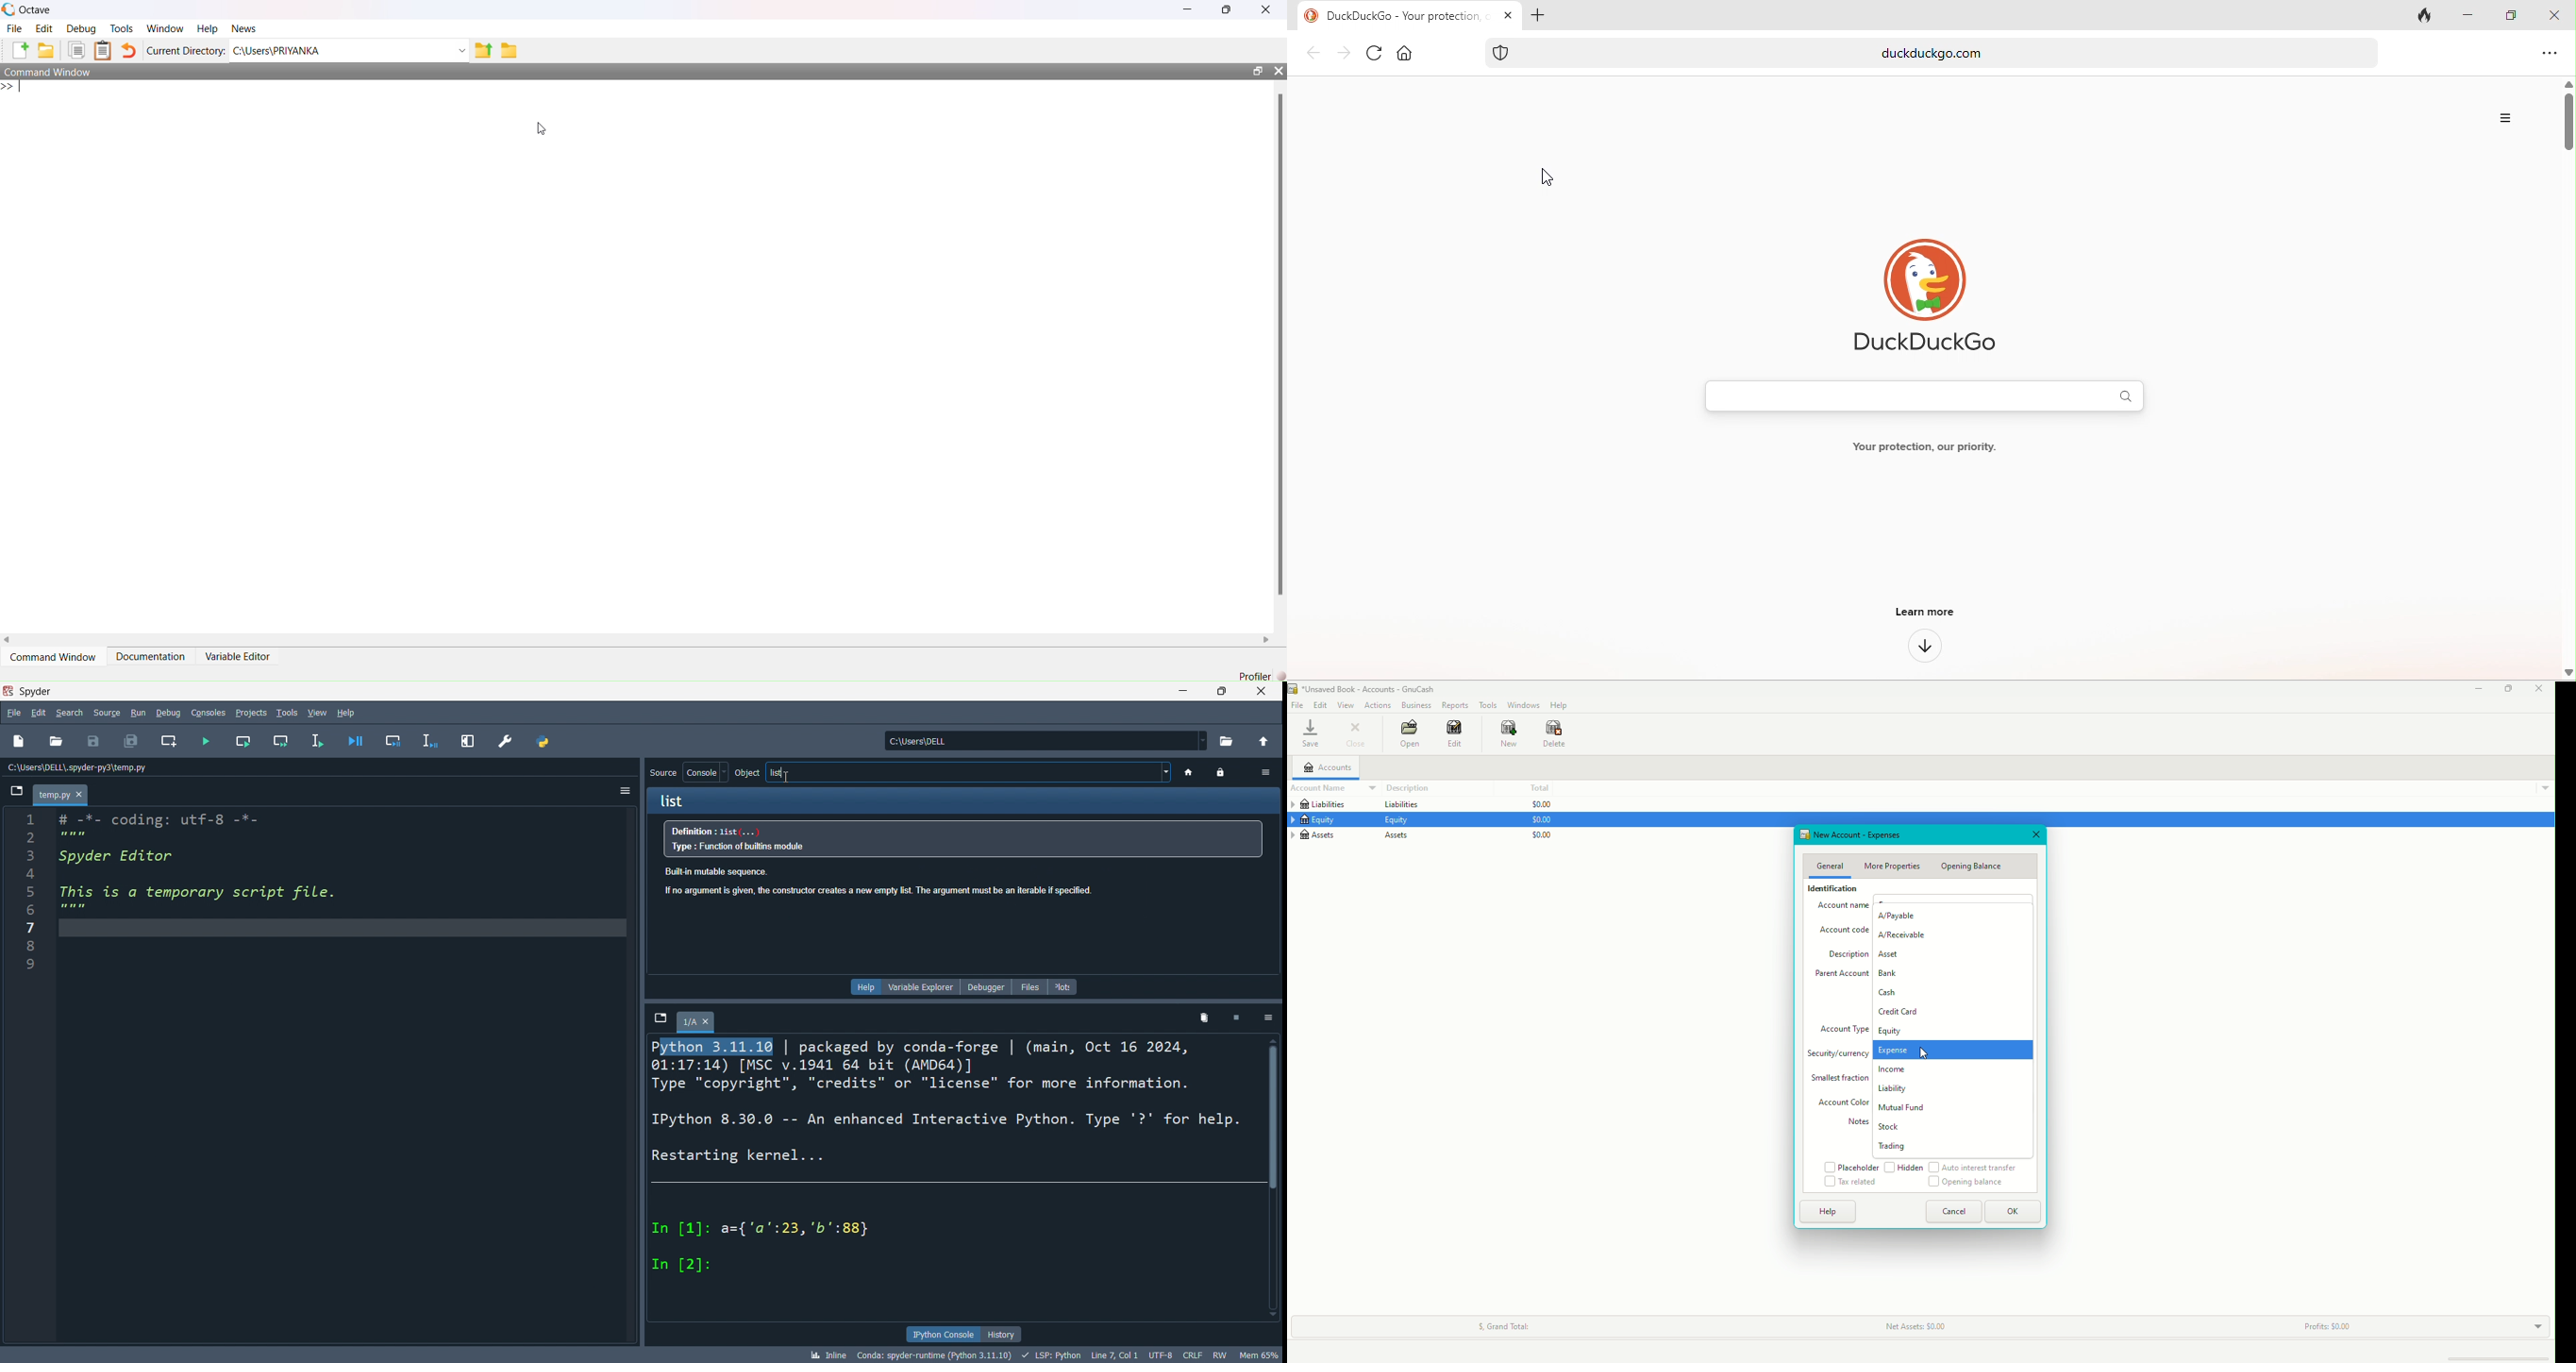  I want to click on delete, so click(1194, 1018).